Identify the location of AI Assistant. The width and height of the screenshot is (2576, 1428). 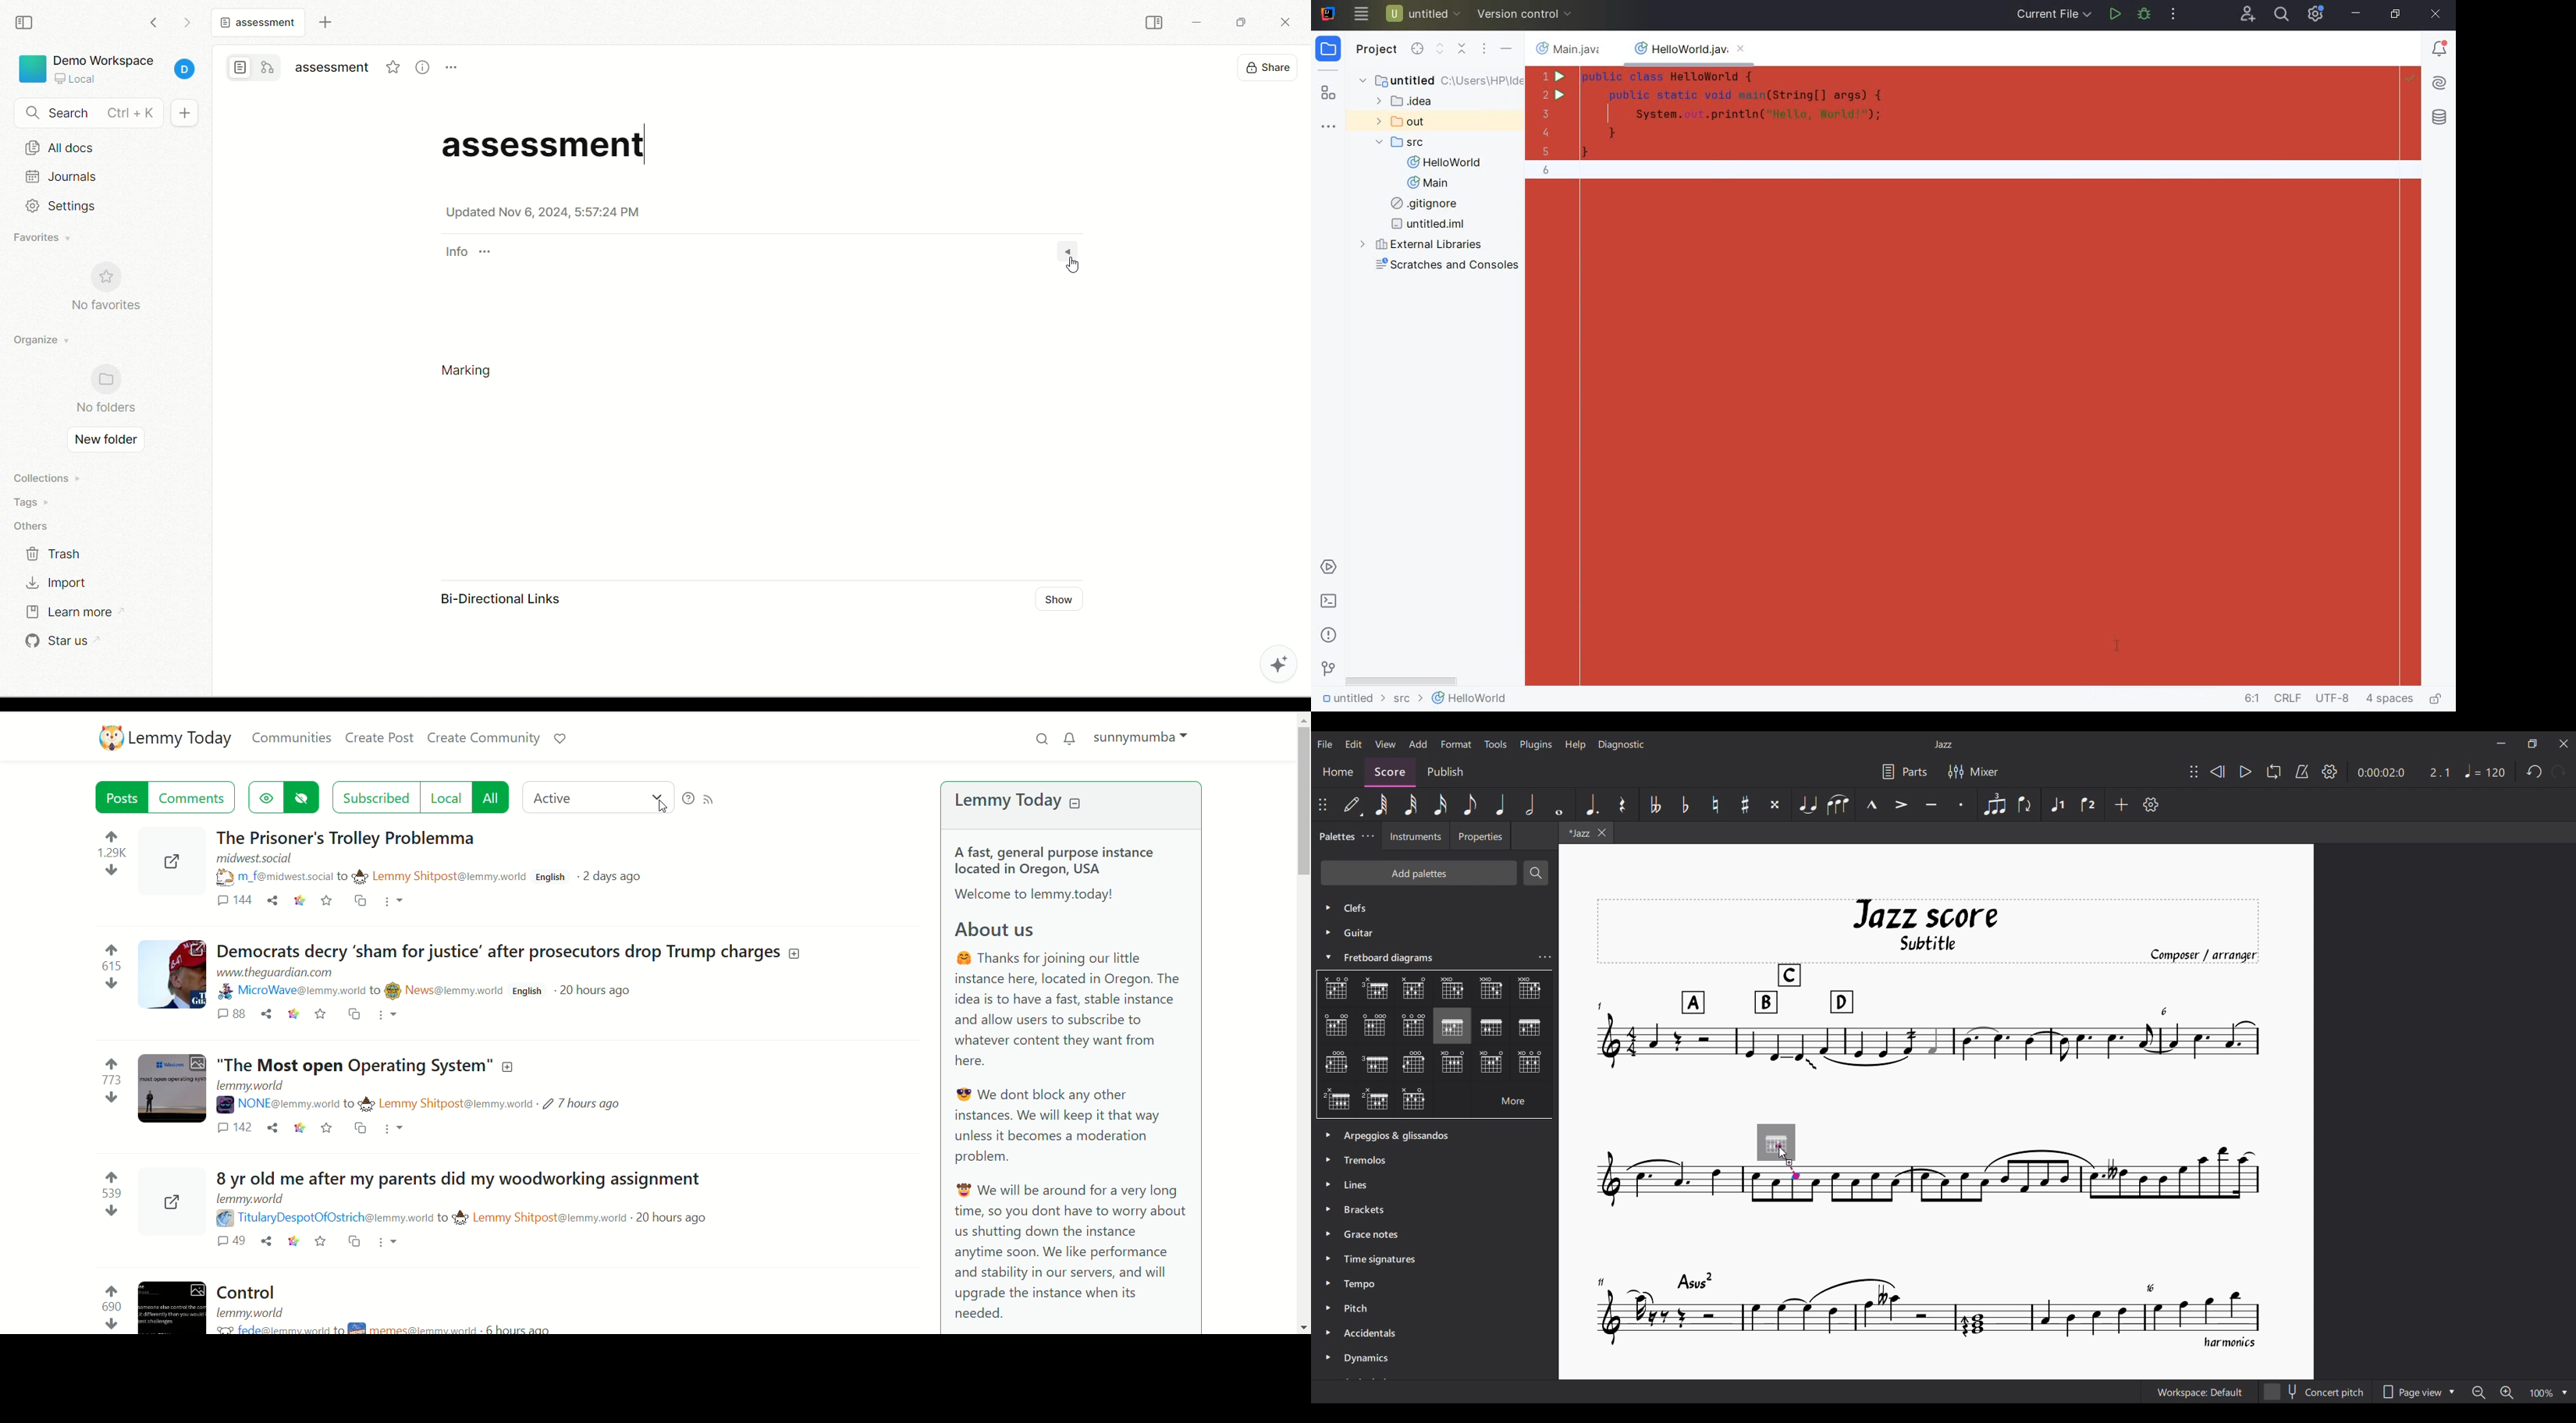
(2440, 85).